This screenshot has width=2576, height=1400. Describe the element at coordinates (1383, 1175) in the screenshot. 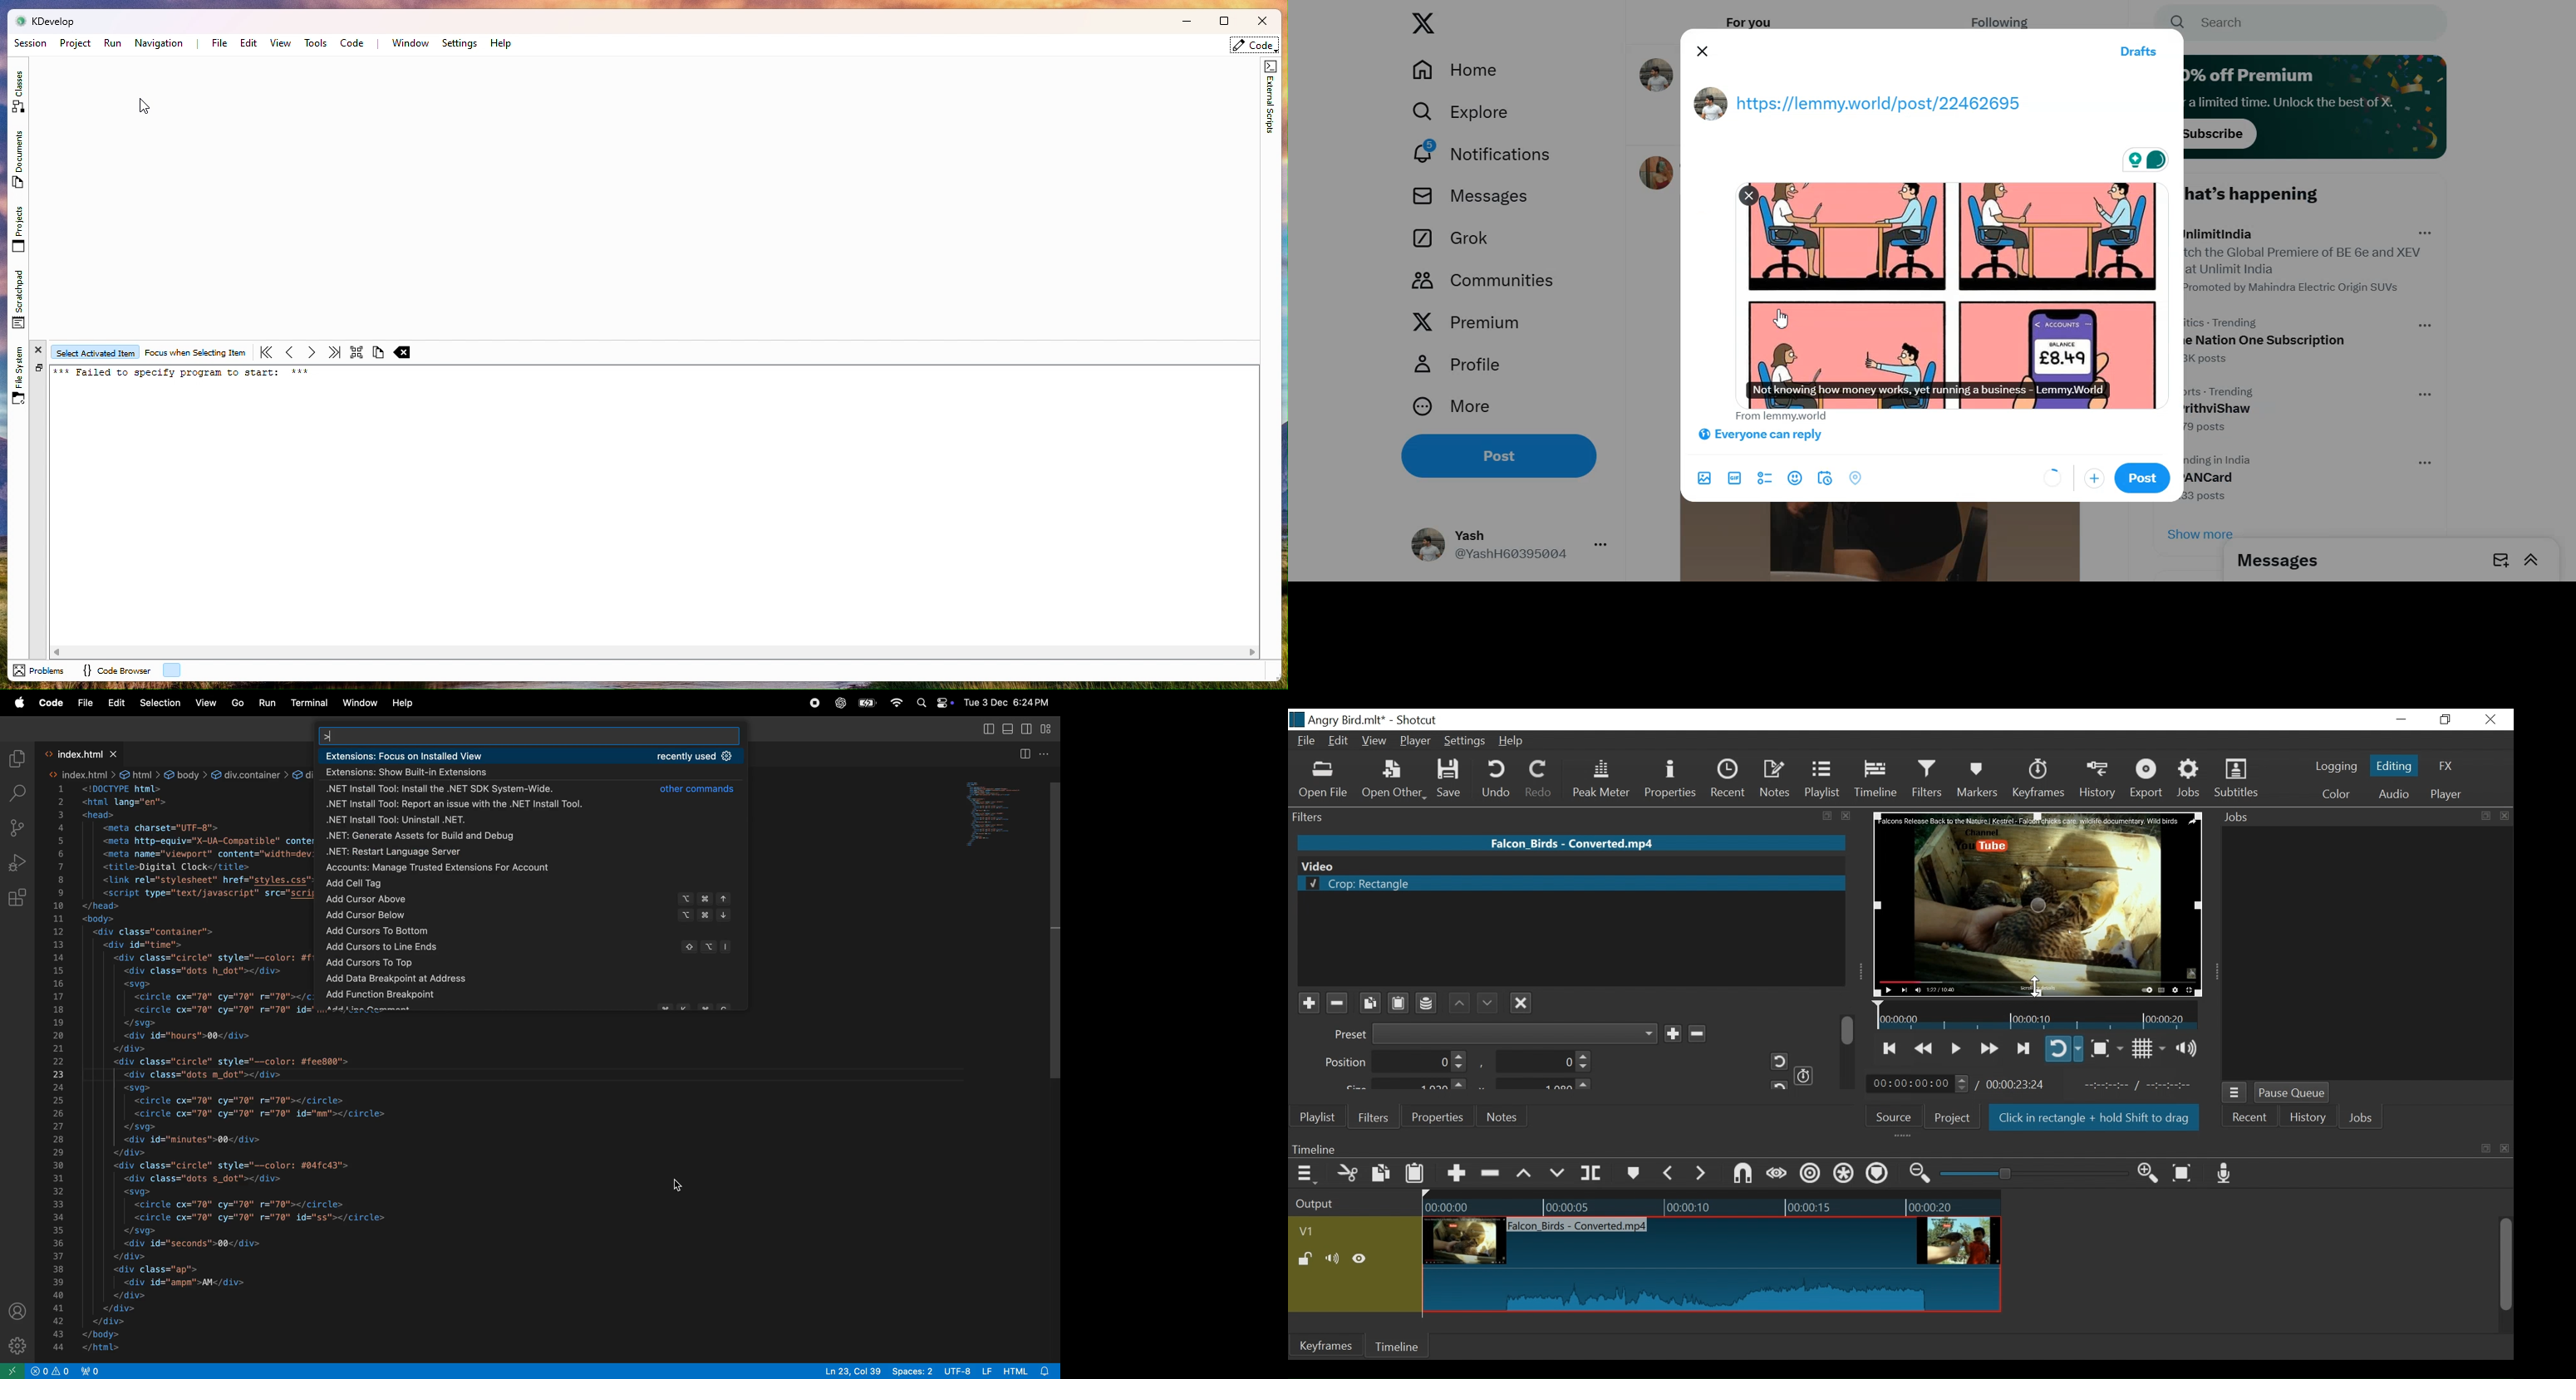

I see `Copy` at that location.